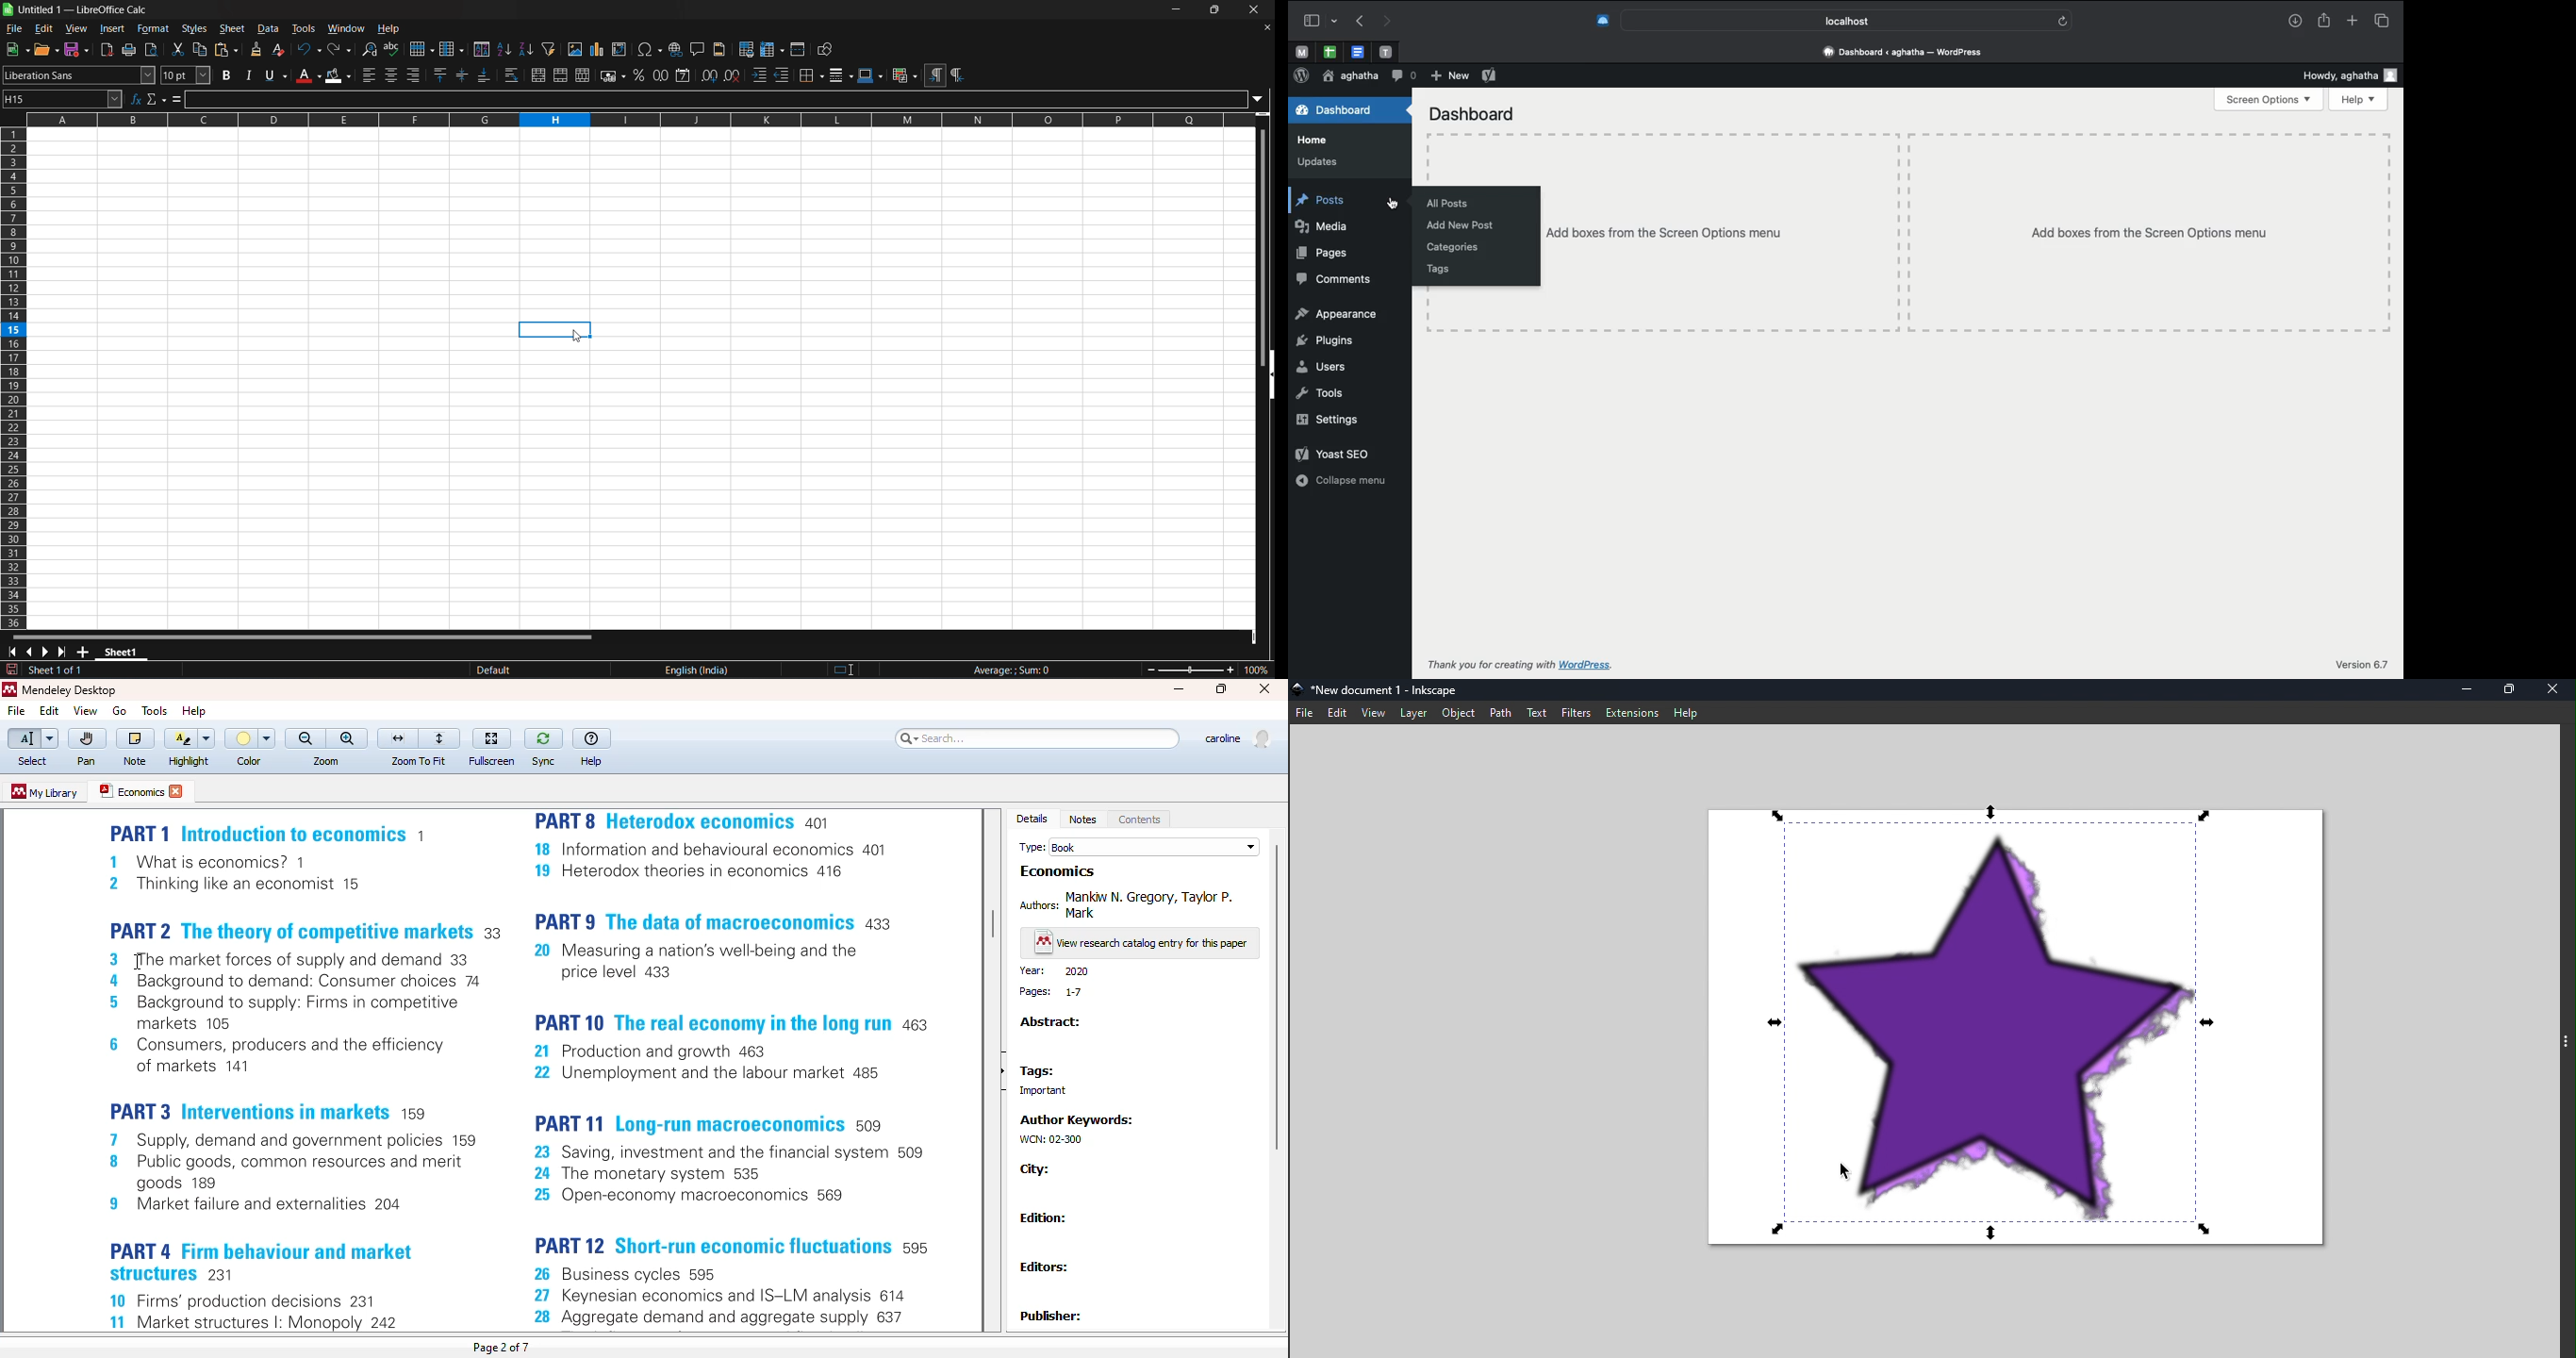 Image resolution: width=2576 pixels, height=1372 pixels. What do you see at coordinates (1261, 237) in the screenshot?
I see `vertical scroll bar` at bounding box center [1261, 237].